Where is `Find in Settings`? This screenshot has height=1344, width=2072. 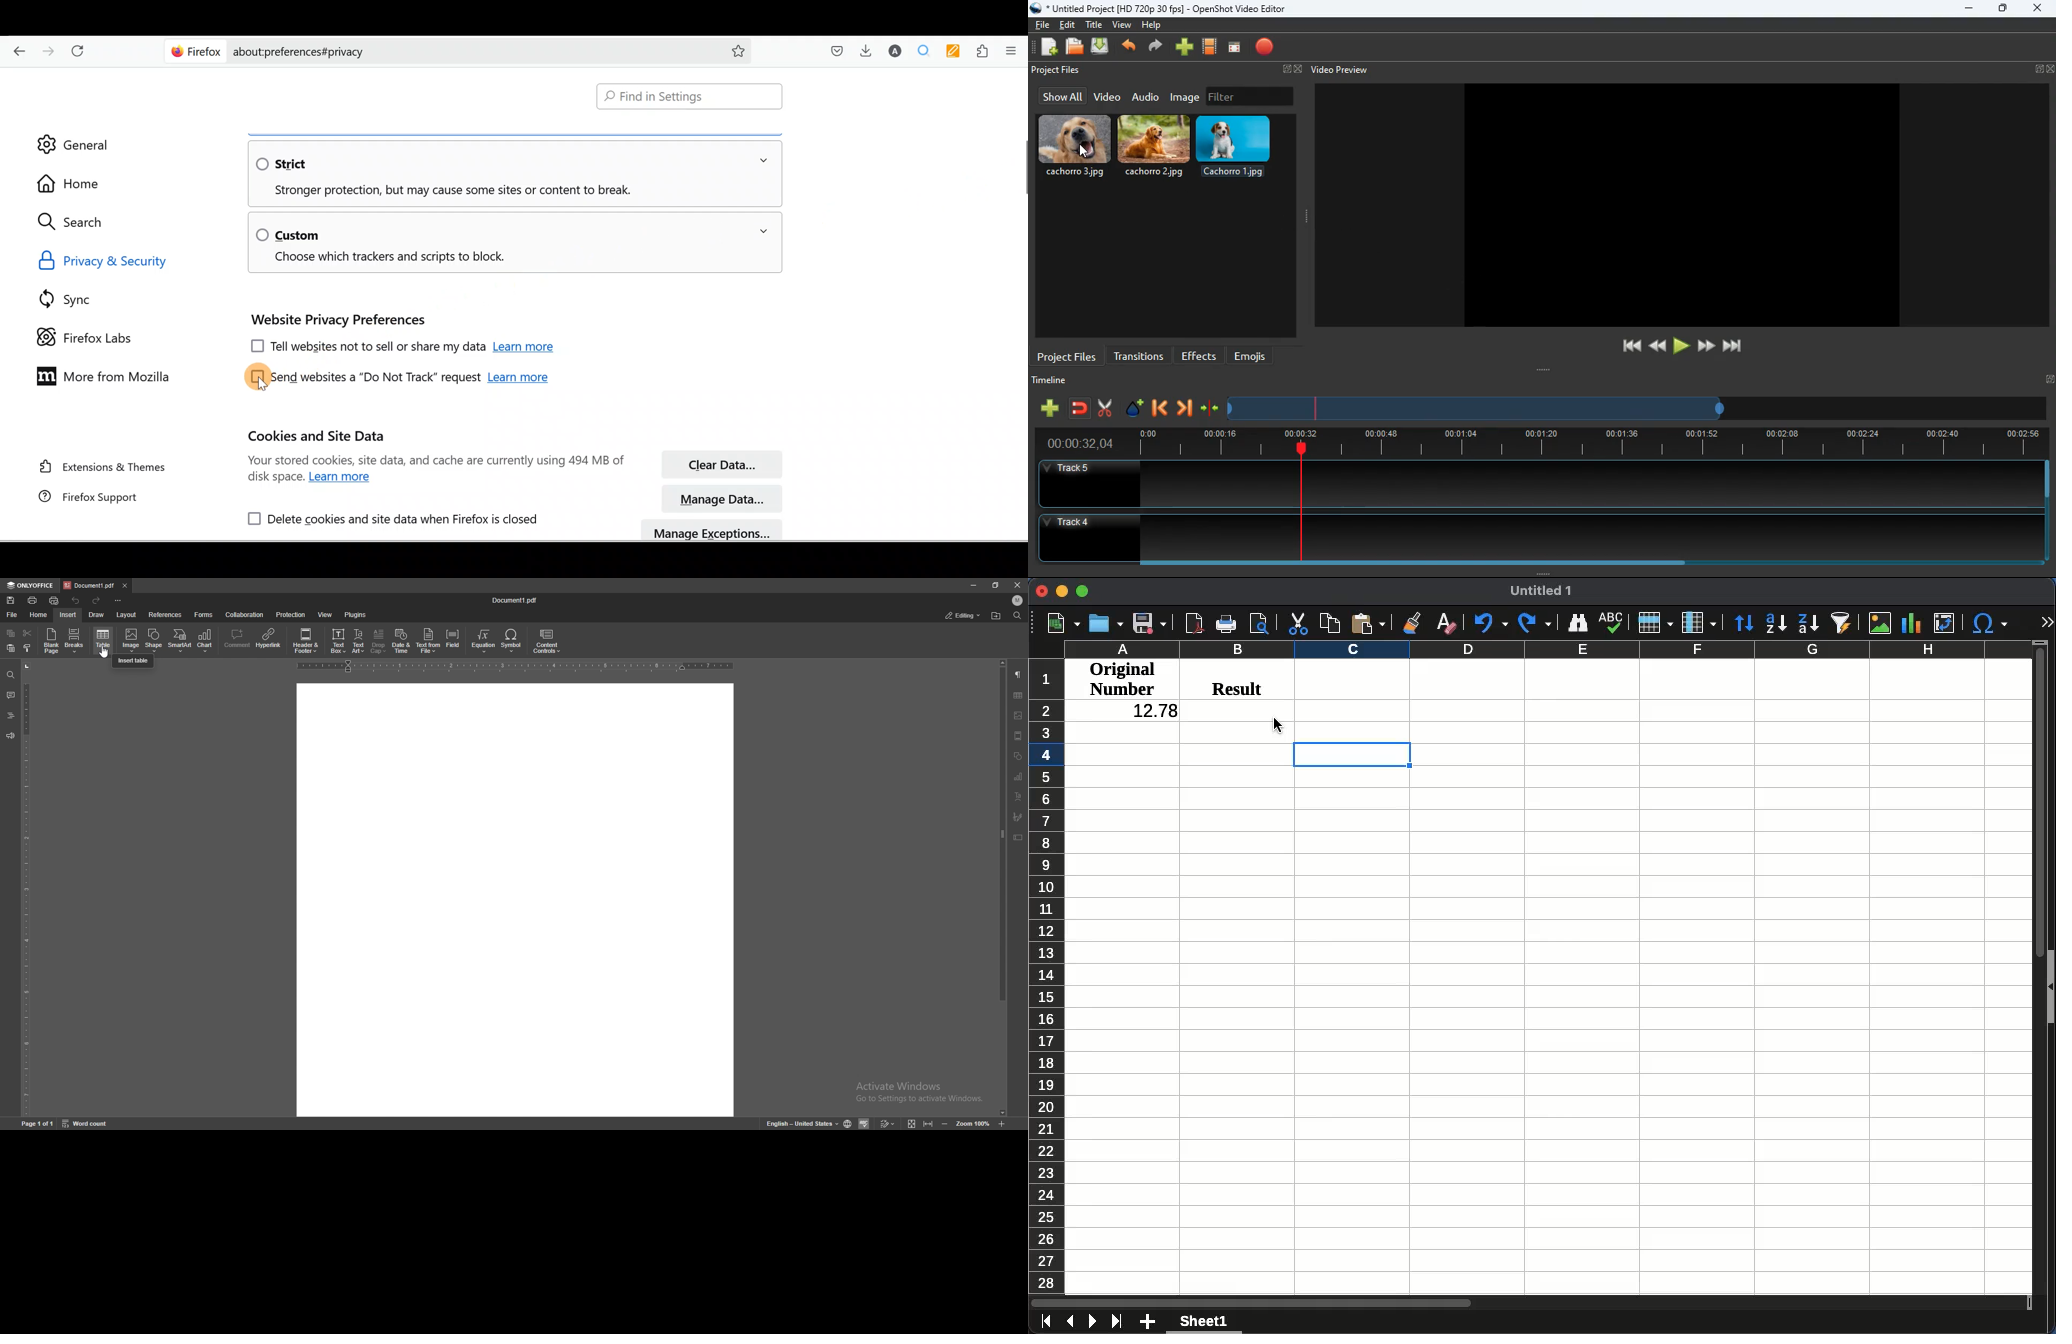
Find in Settings is located at coordinates (691, 95).